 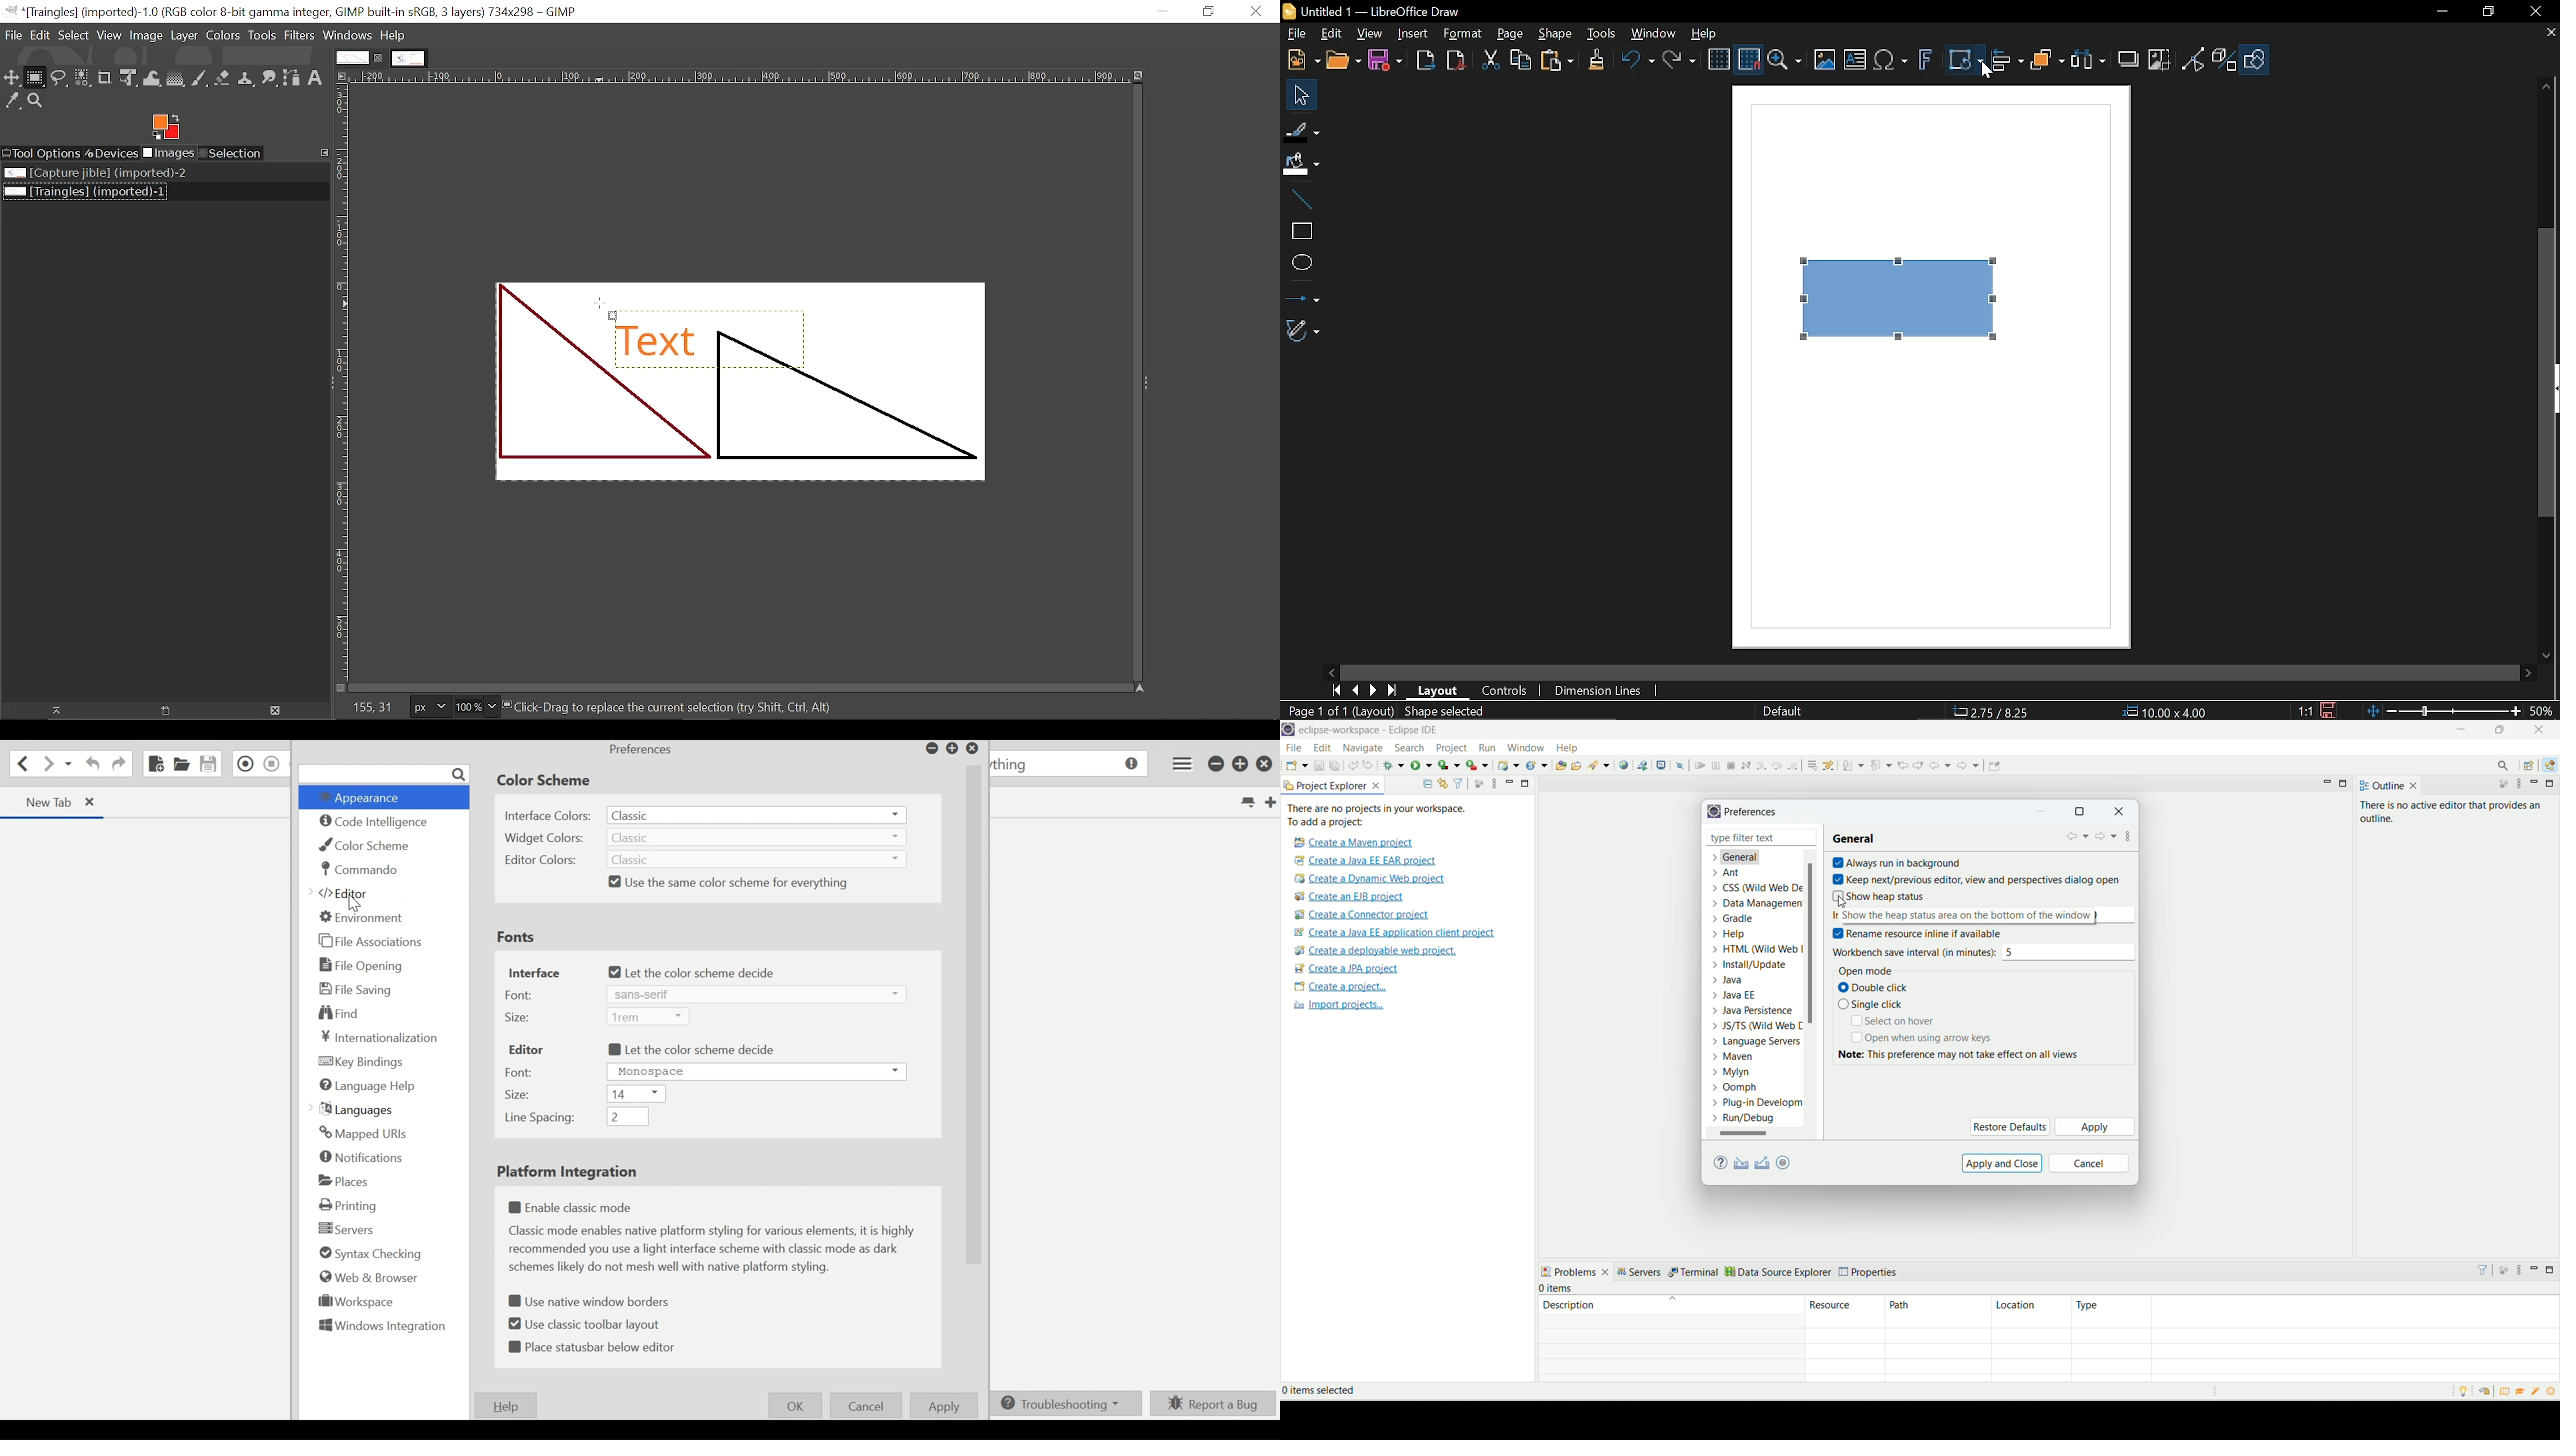 I want to click on Insert text, so click(x=1856, y=61).